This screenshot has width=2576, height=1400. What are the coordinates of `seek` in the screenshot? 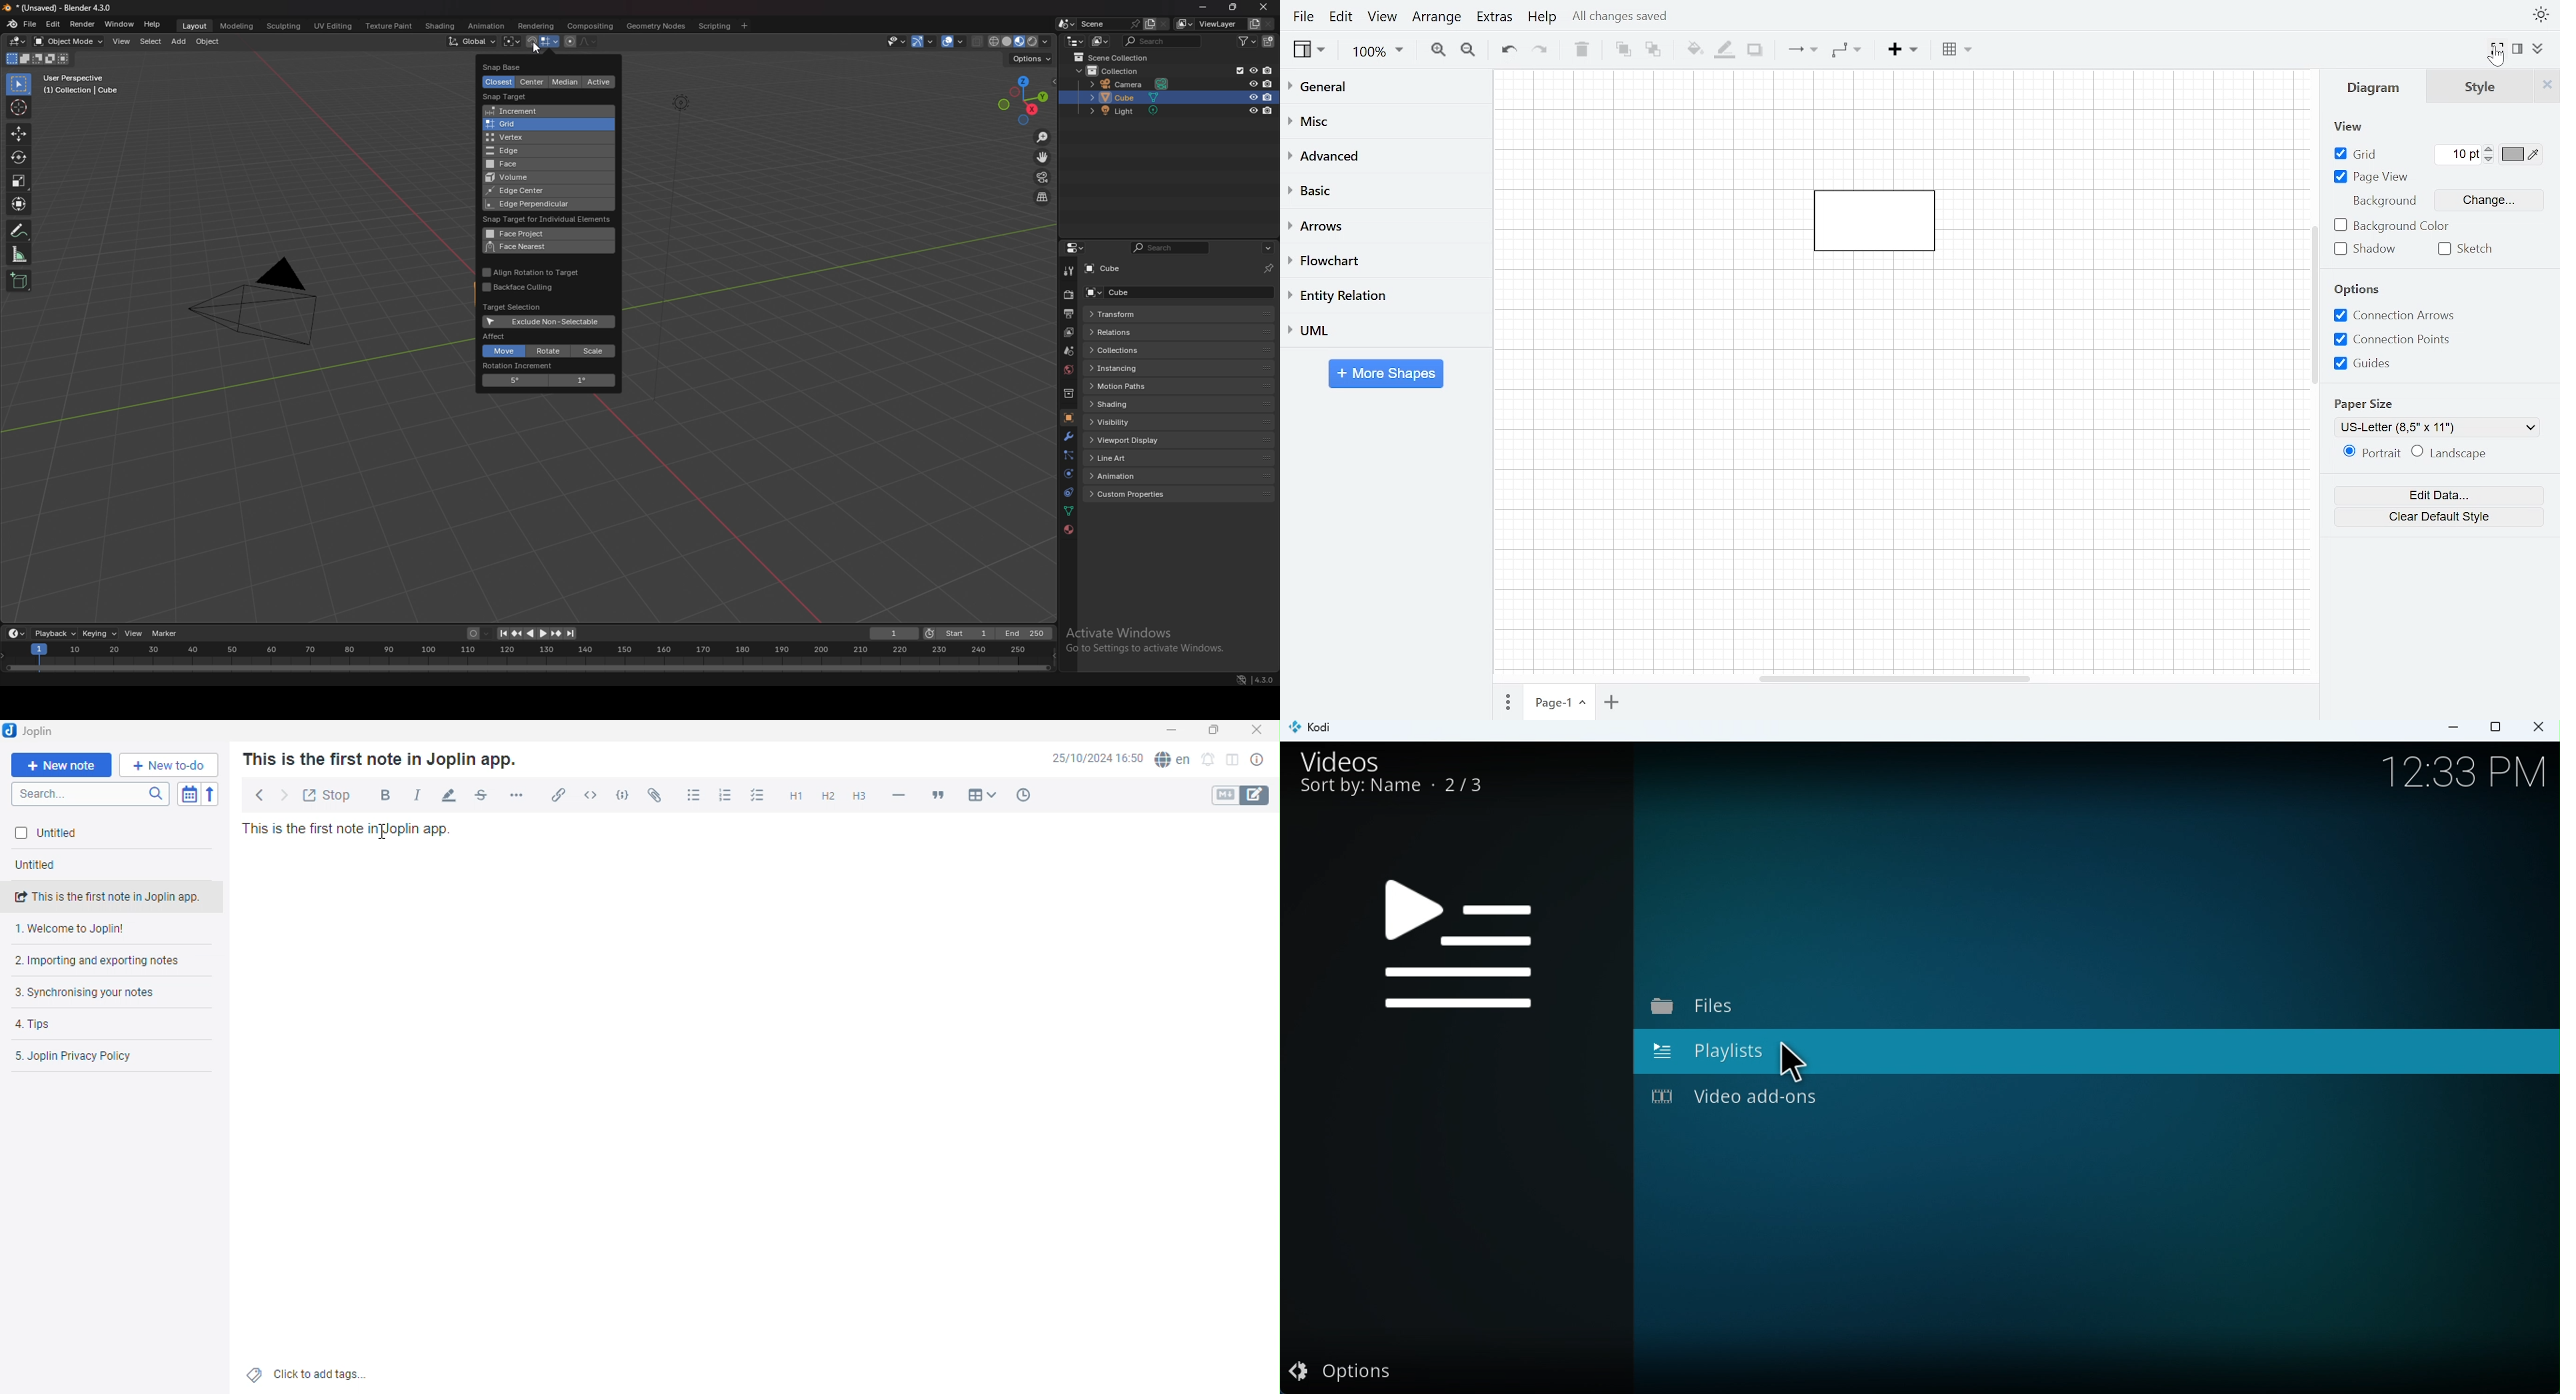 It's located at (527, 657).